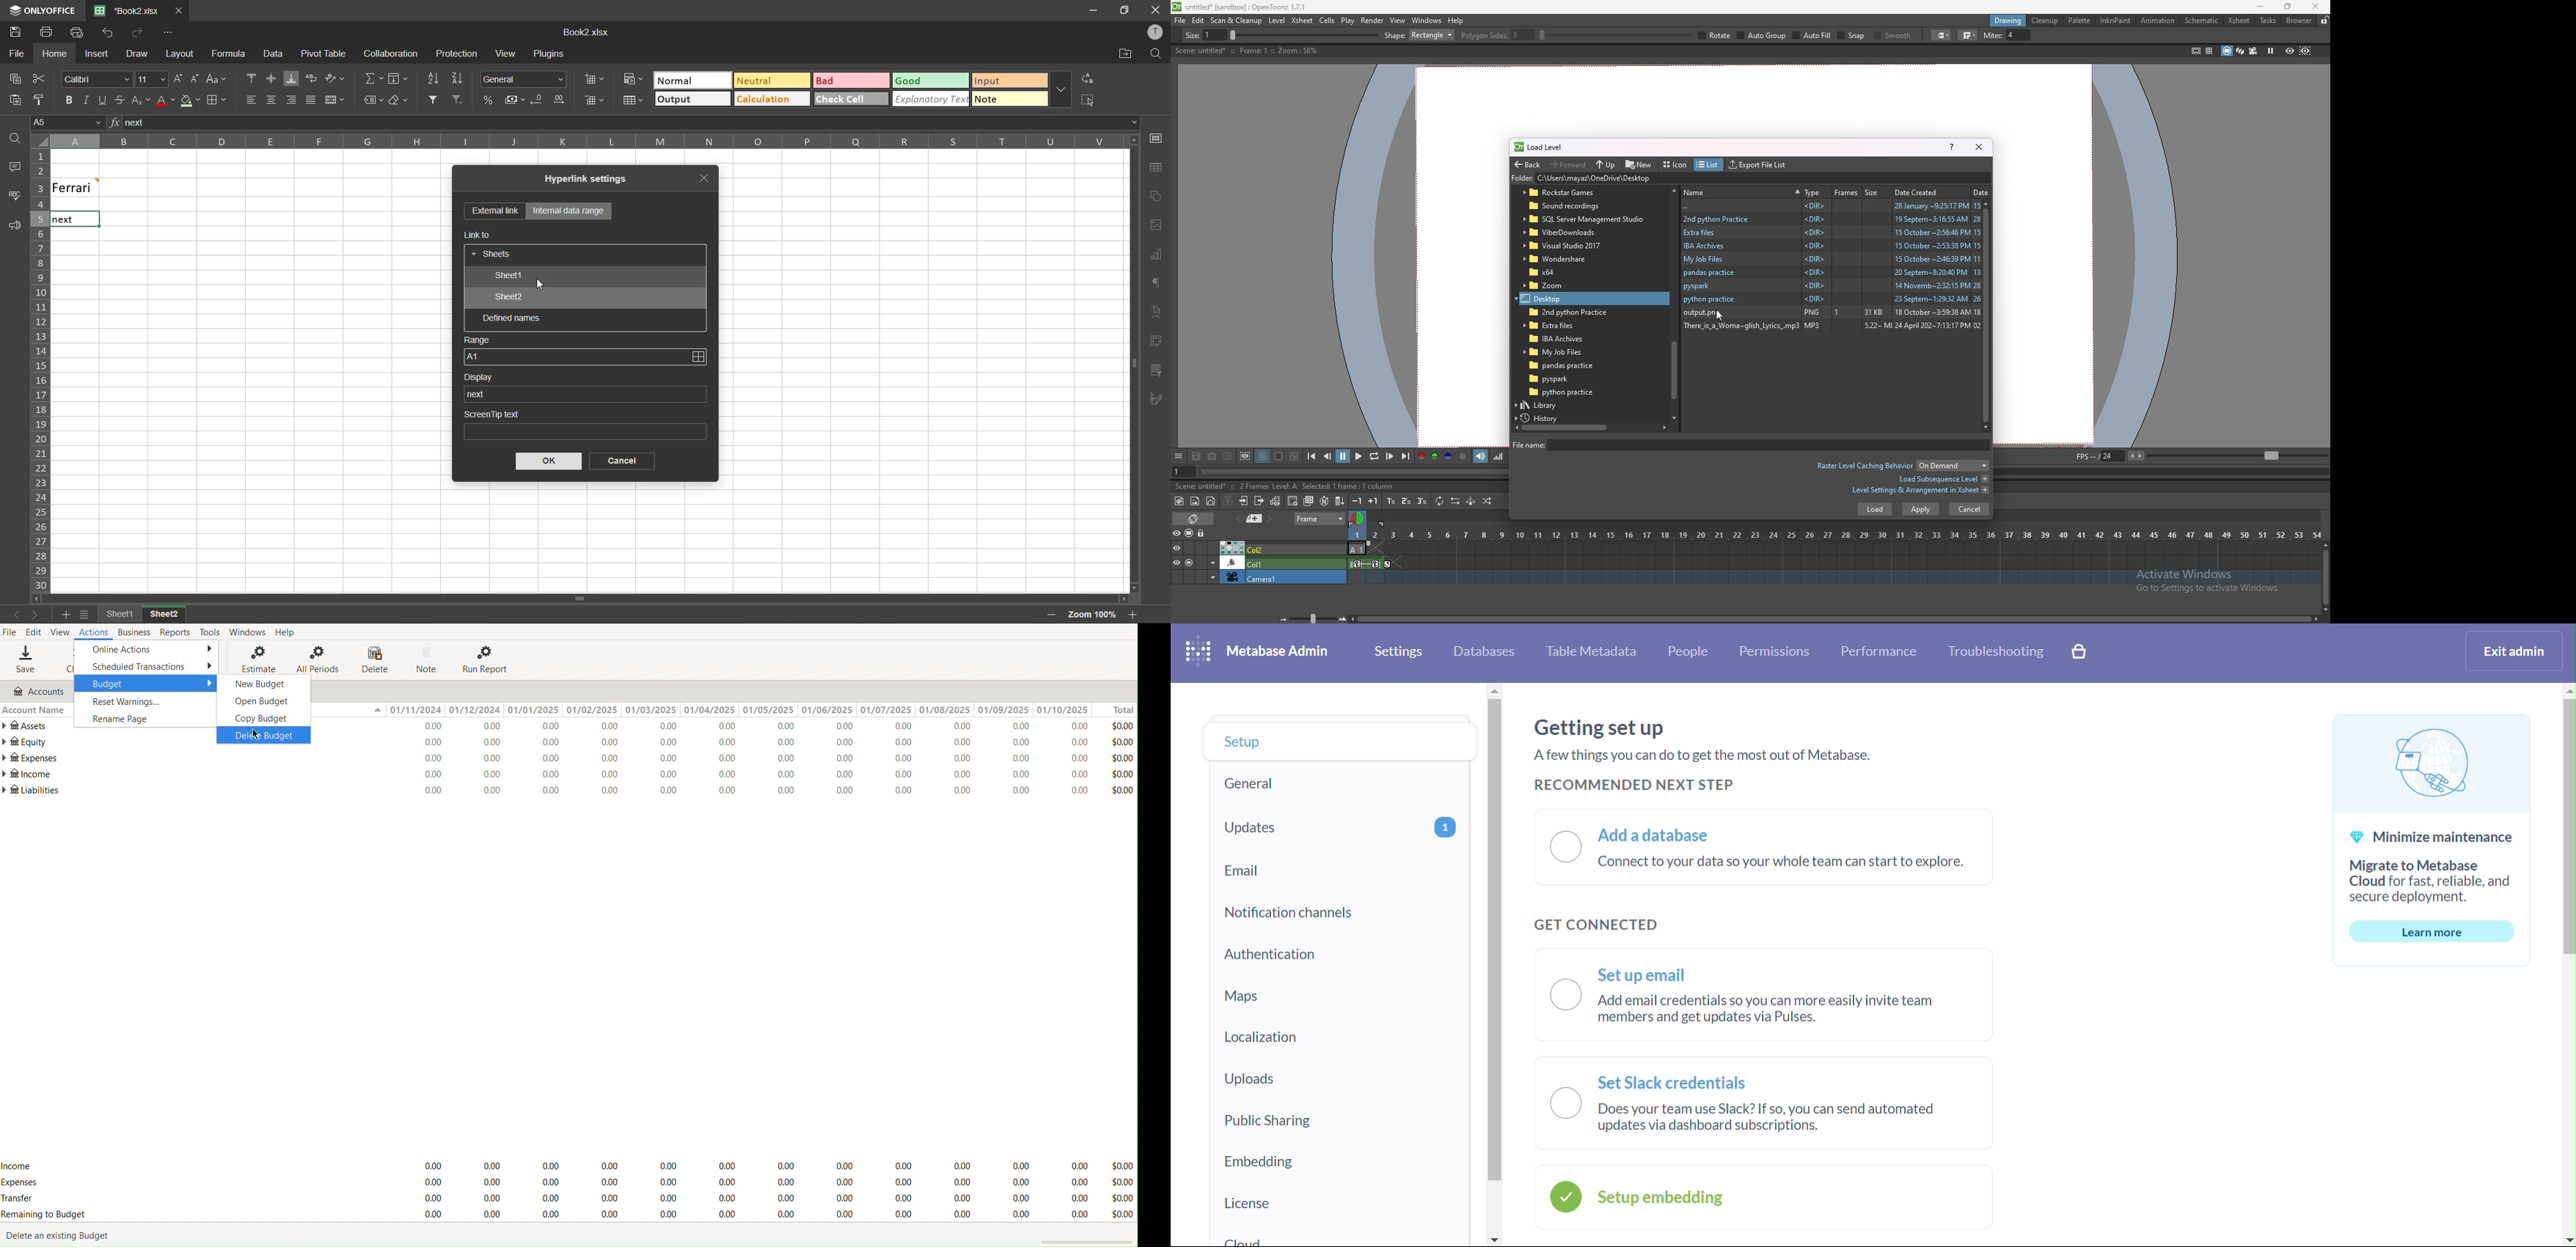 This screenshot has height=1260, width=2576. I want to click on formula, so click(231, 55).